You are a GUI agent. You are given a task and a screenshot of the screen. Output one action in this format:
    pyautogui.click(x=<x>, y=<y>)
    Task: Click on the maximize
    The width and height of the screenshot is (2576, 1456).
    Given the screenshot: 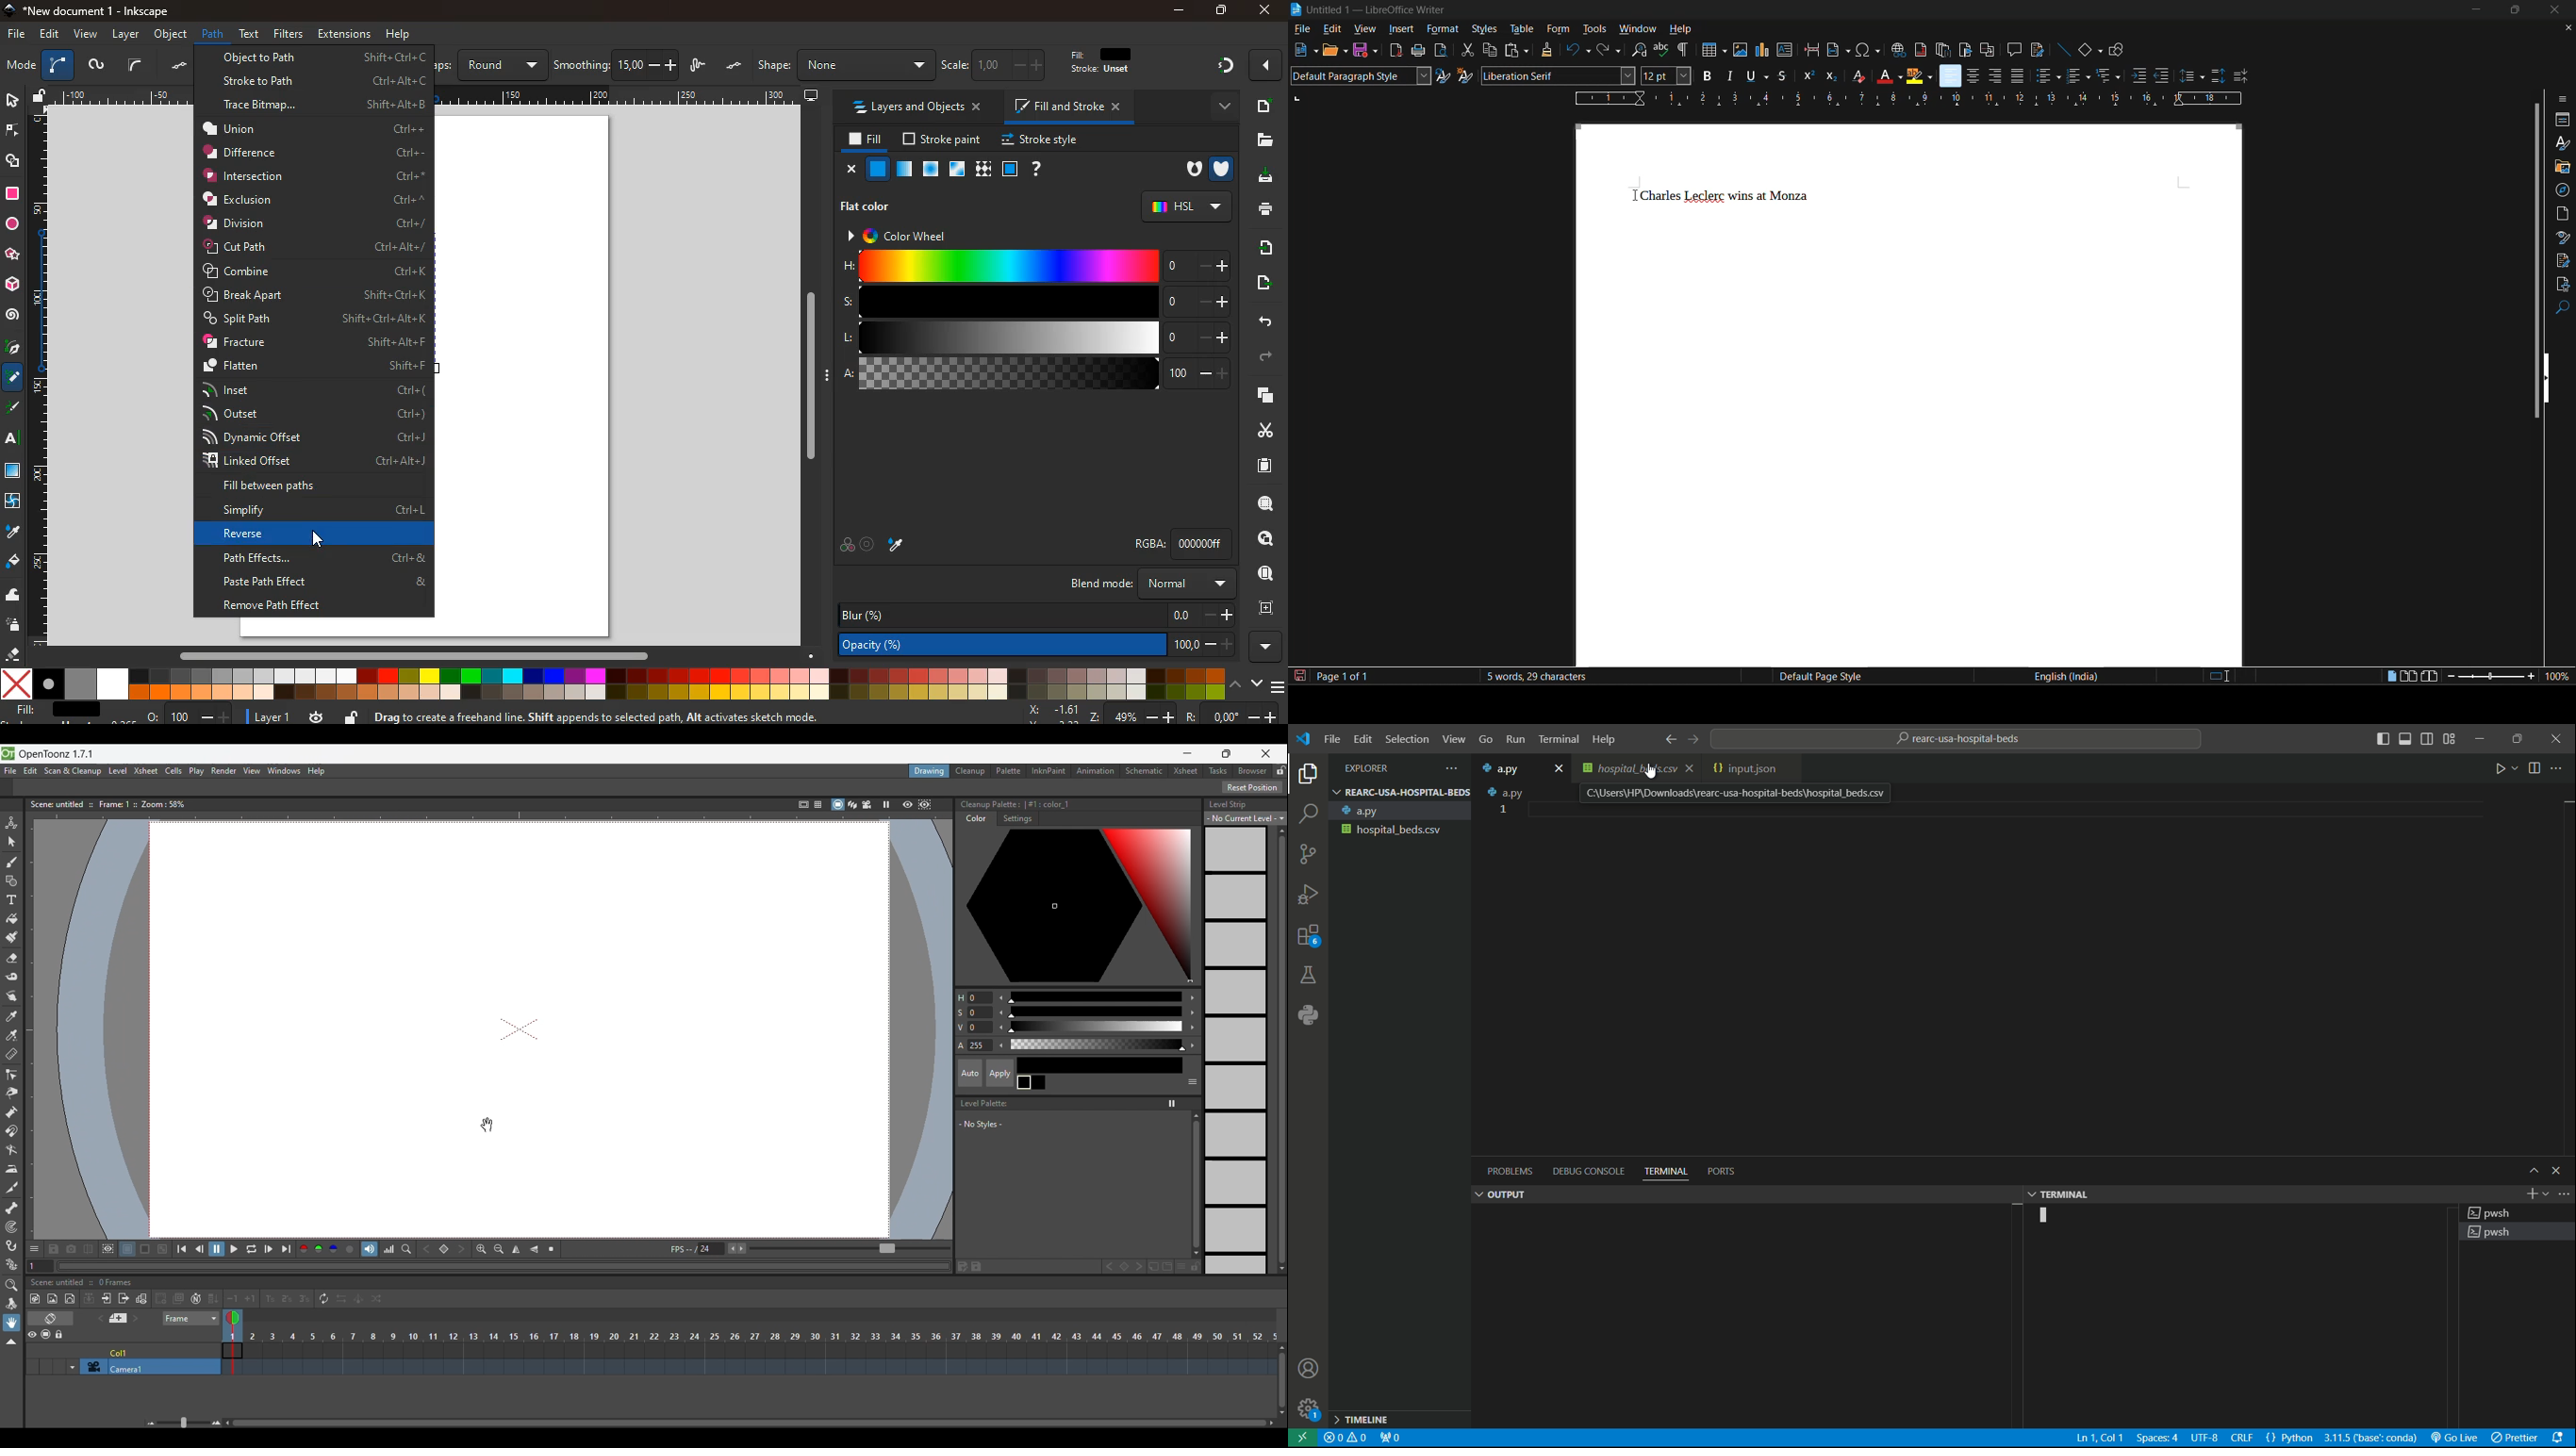 What is the action you would take?
    pyautogui.click(x=2517, y=9)
    